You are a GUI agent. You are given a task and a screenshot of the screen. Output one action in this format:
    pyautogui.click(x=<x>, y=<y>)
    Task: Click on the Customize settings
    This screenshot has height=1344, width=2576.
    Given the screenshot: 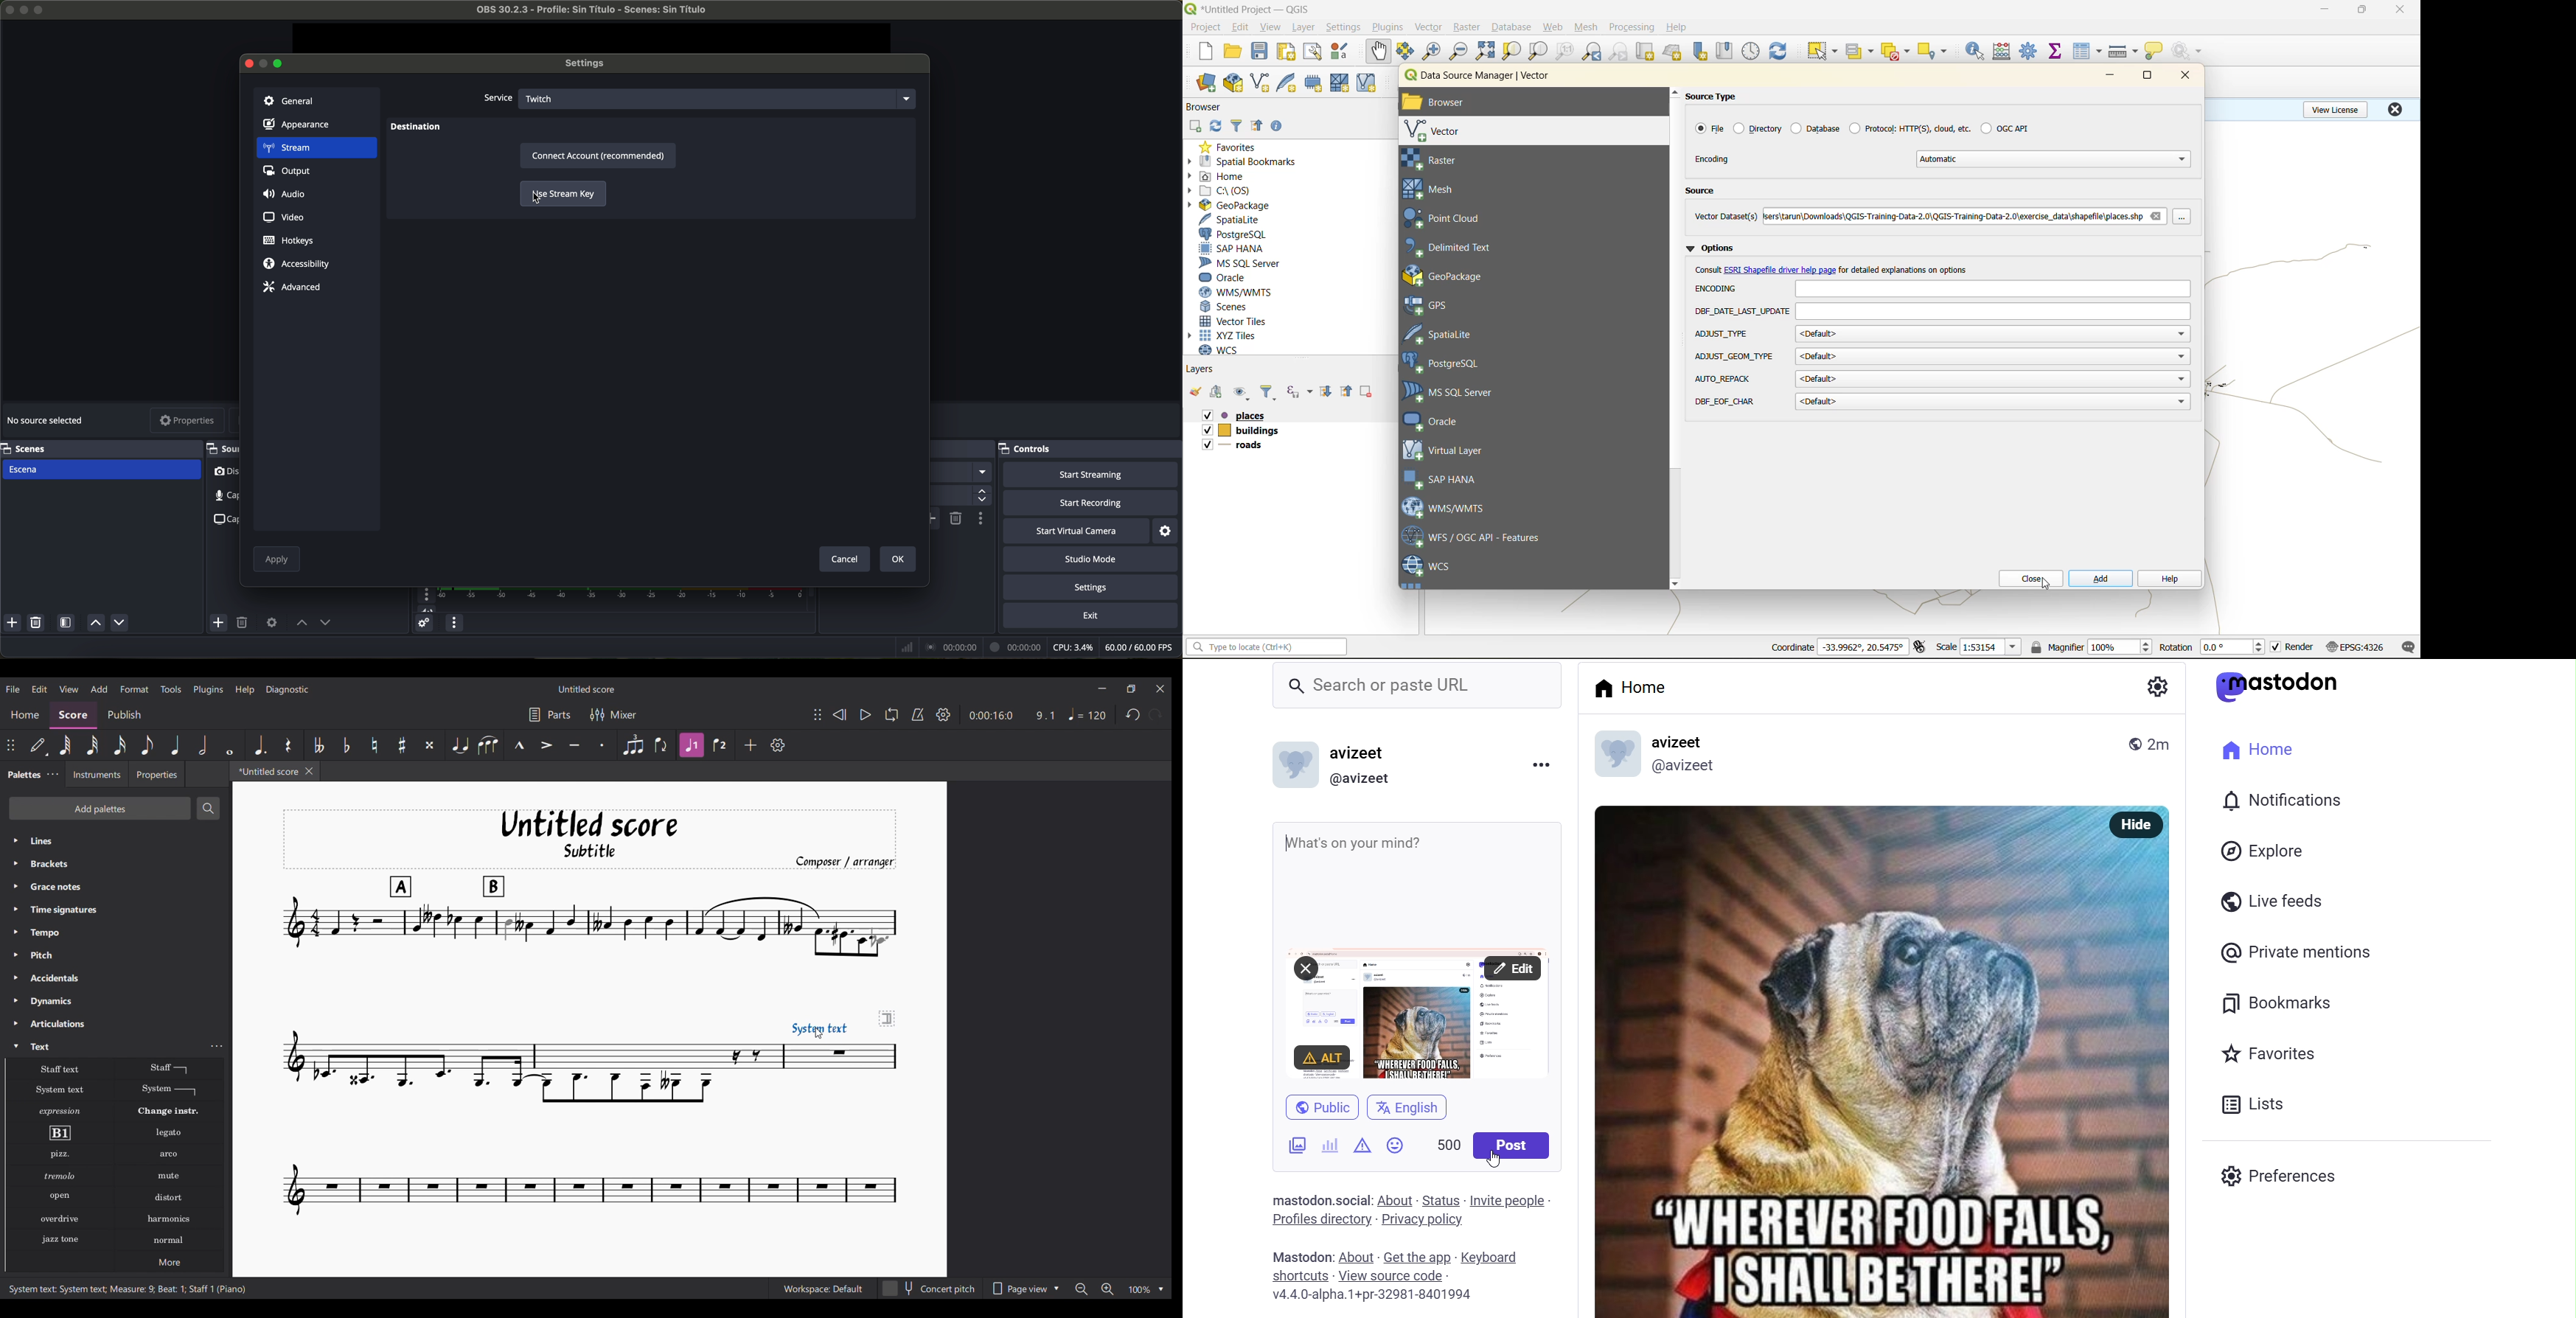 What is the action you would take?
    pyautogui.click(x=778, y=745)
    